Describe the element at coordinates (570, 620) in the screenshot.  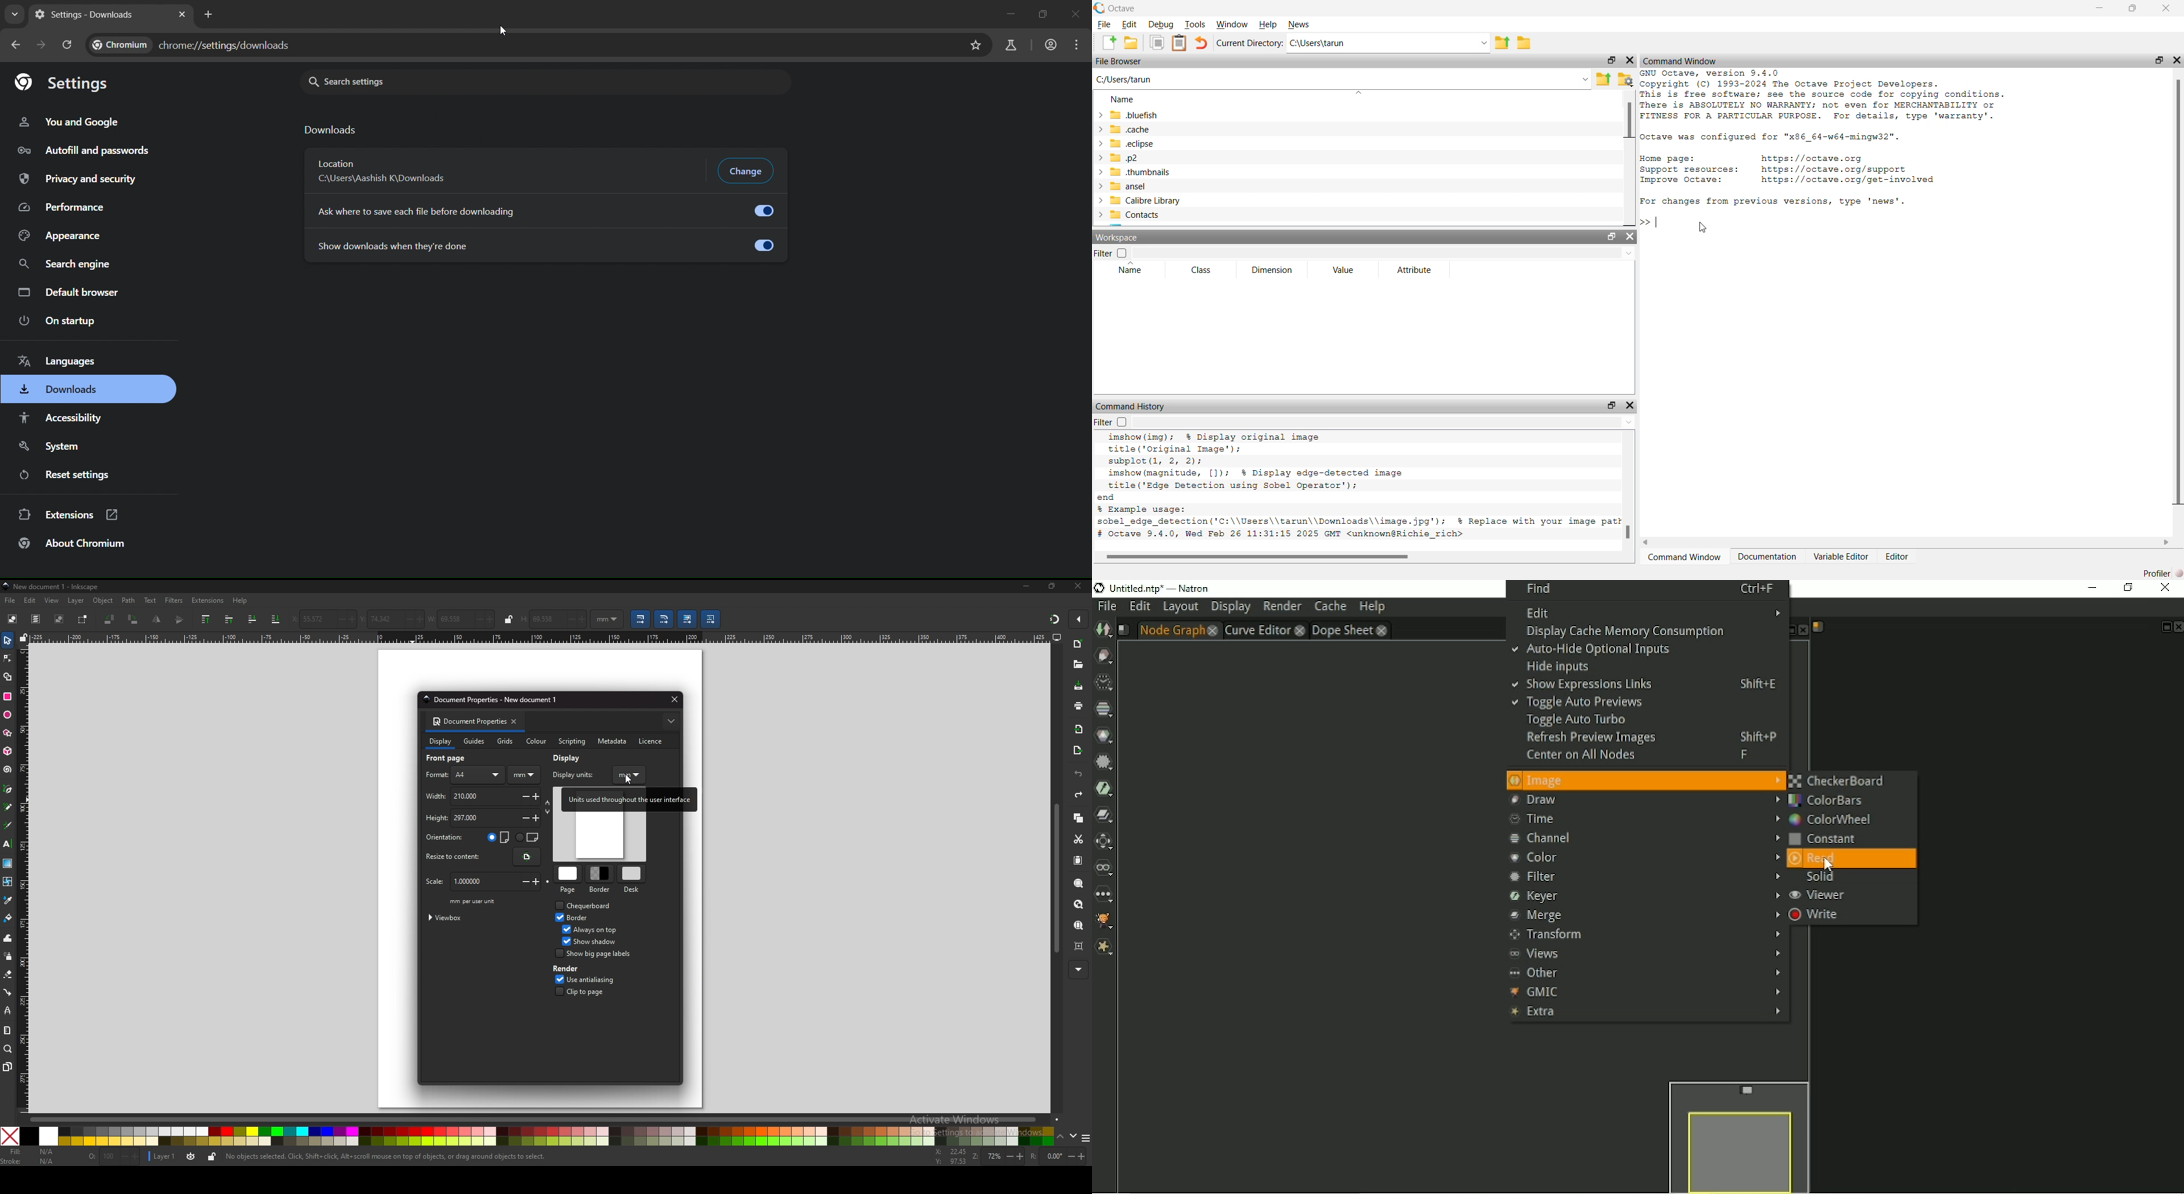
I see `-` at that location.